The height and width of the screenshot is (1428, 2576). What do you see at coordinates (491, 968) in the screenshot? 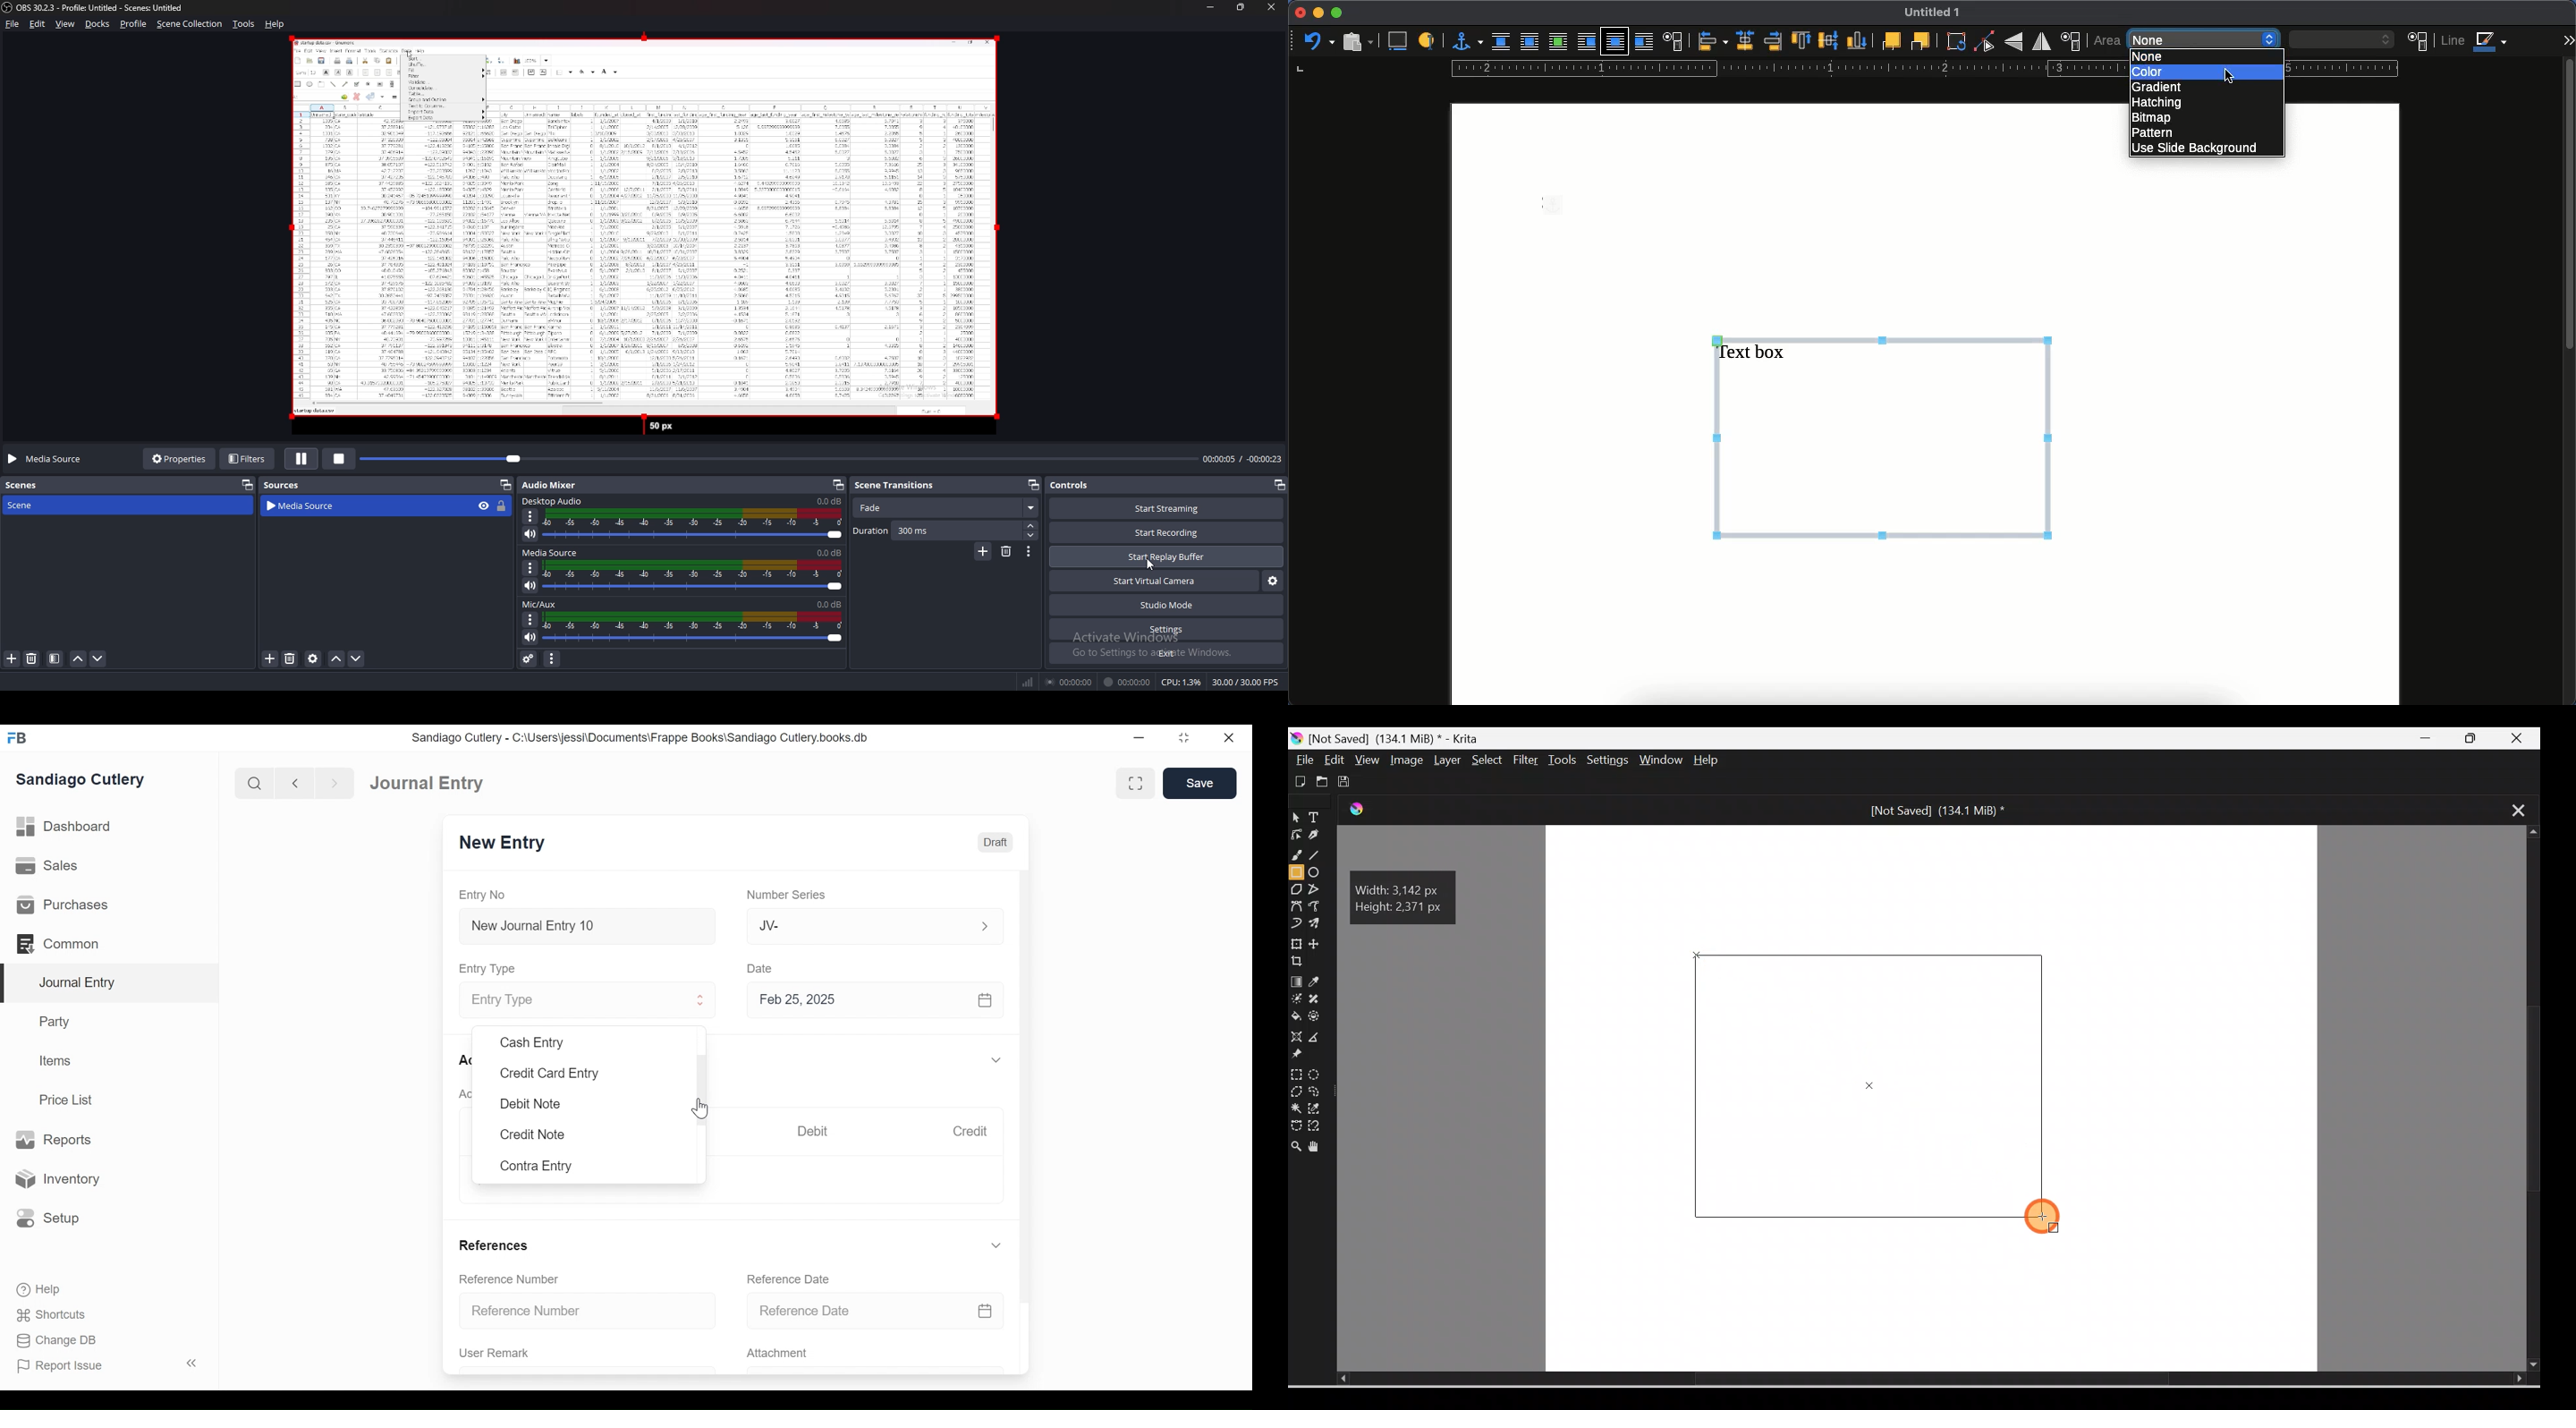
I see `Entry Type` at bounding box center [491, 968].